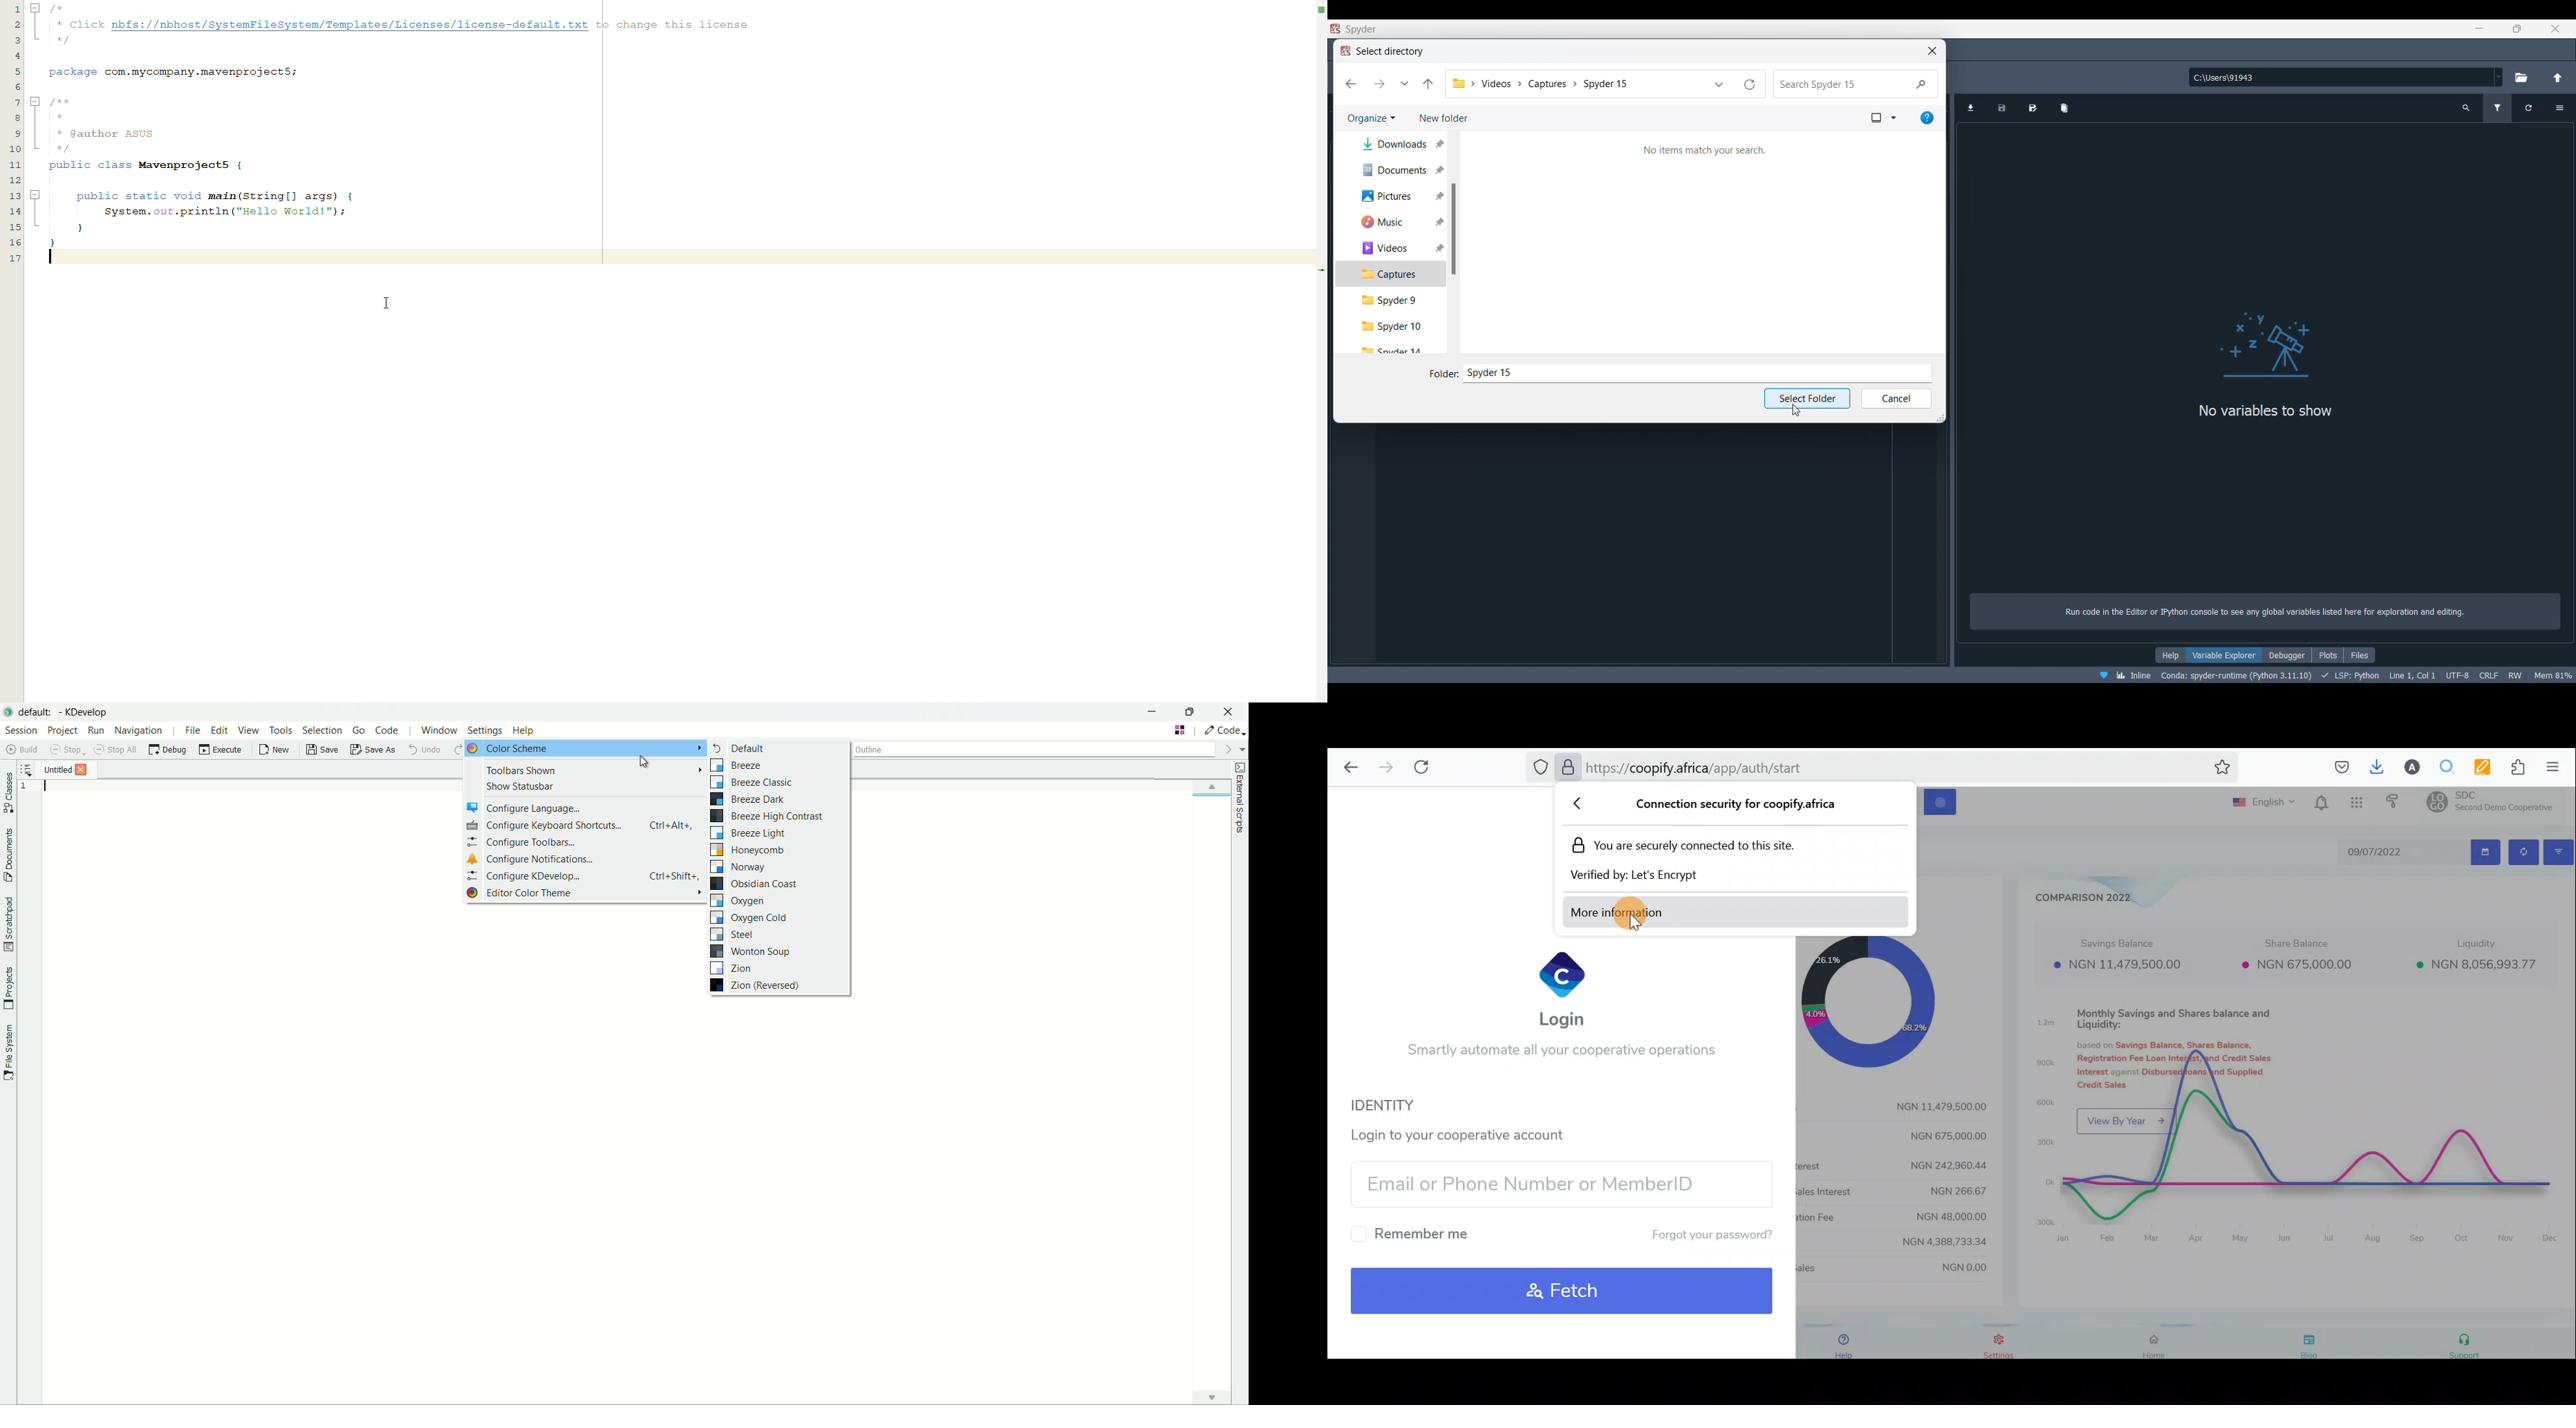 The height and width of the screenshot is (1428, 2576). I want to click on configure language, so click(527, 807).